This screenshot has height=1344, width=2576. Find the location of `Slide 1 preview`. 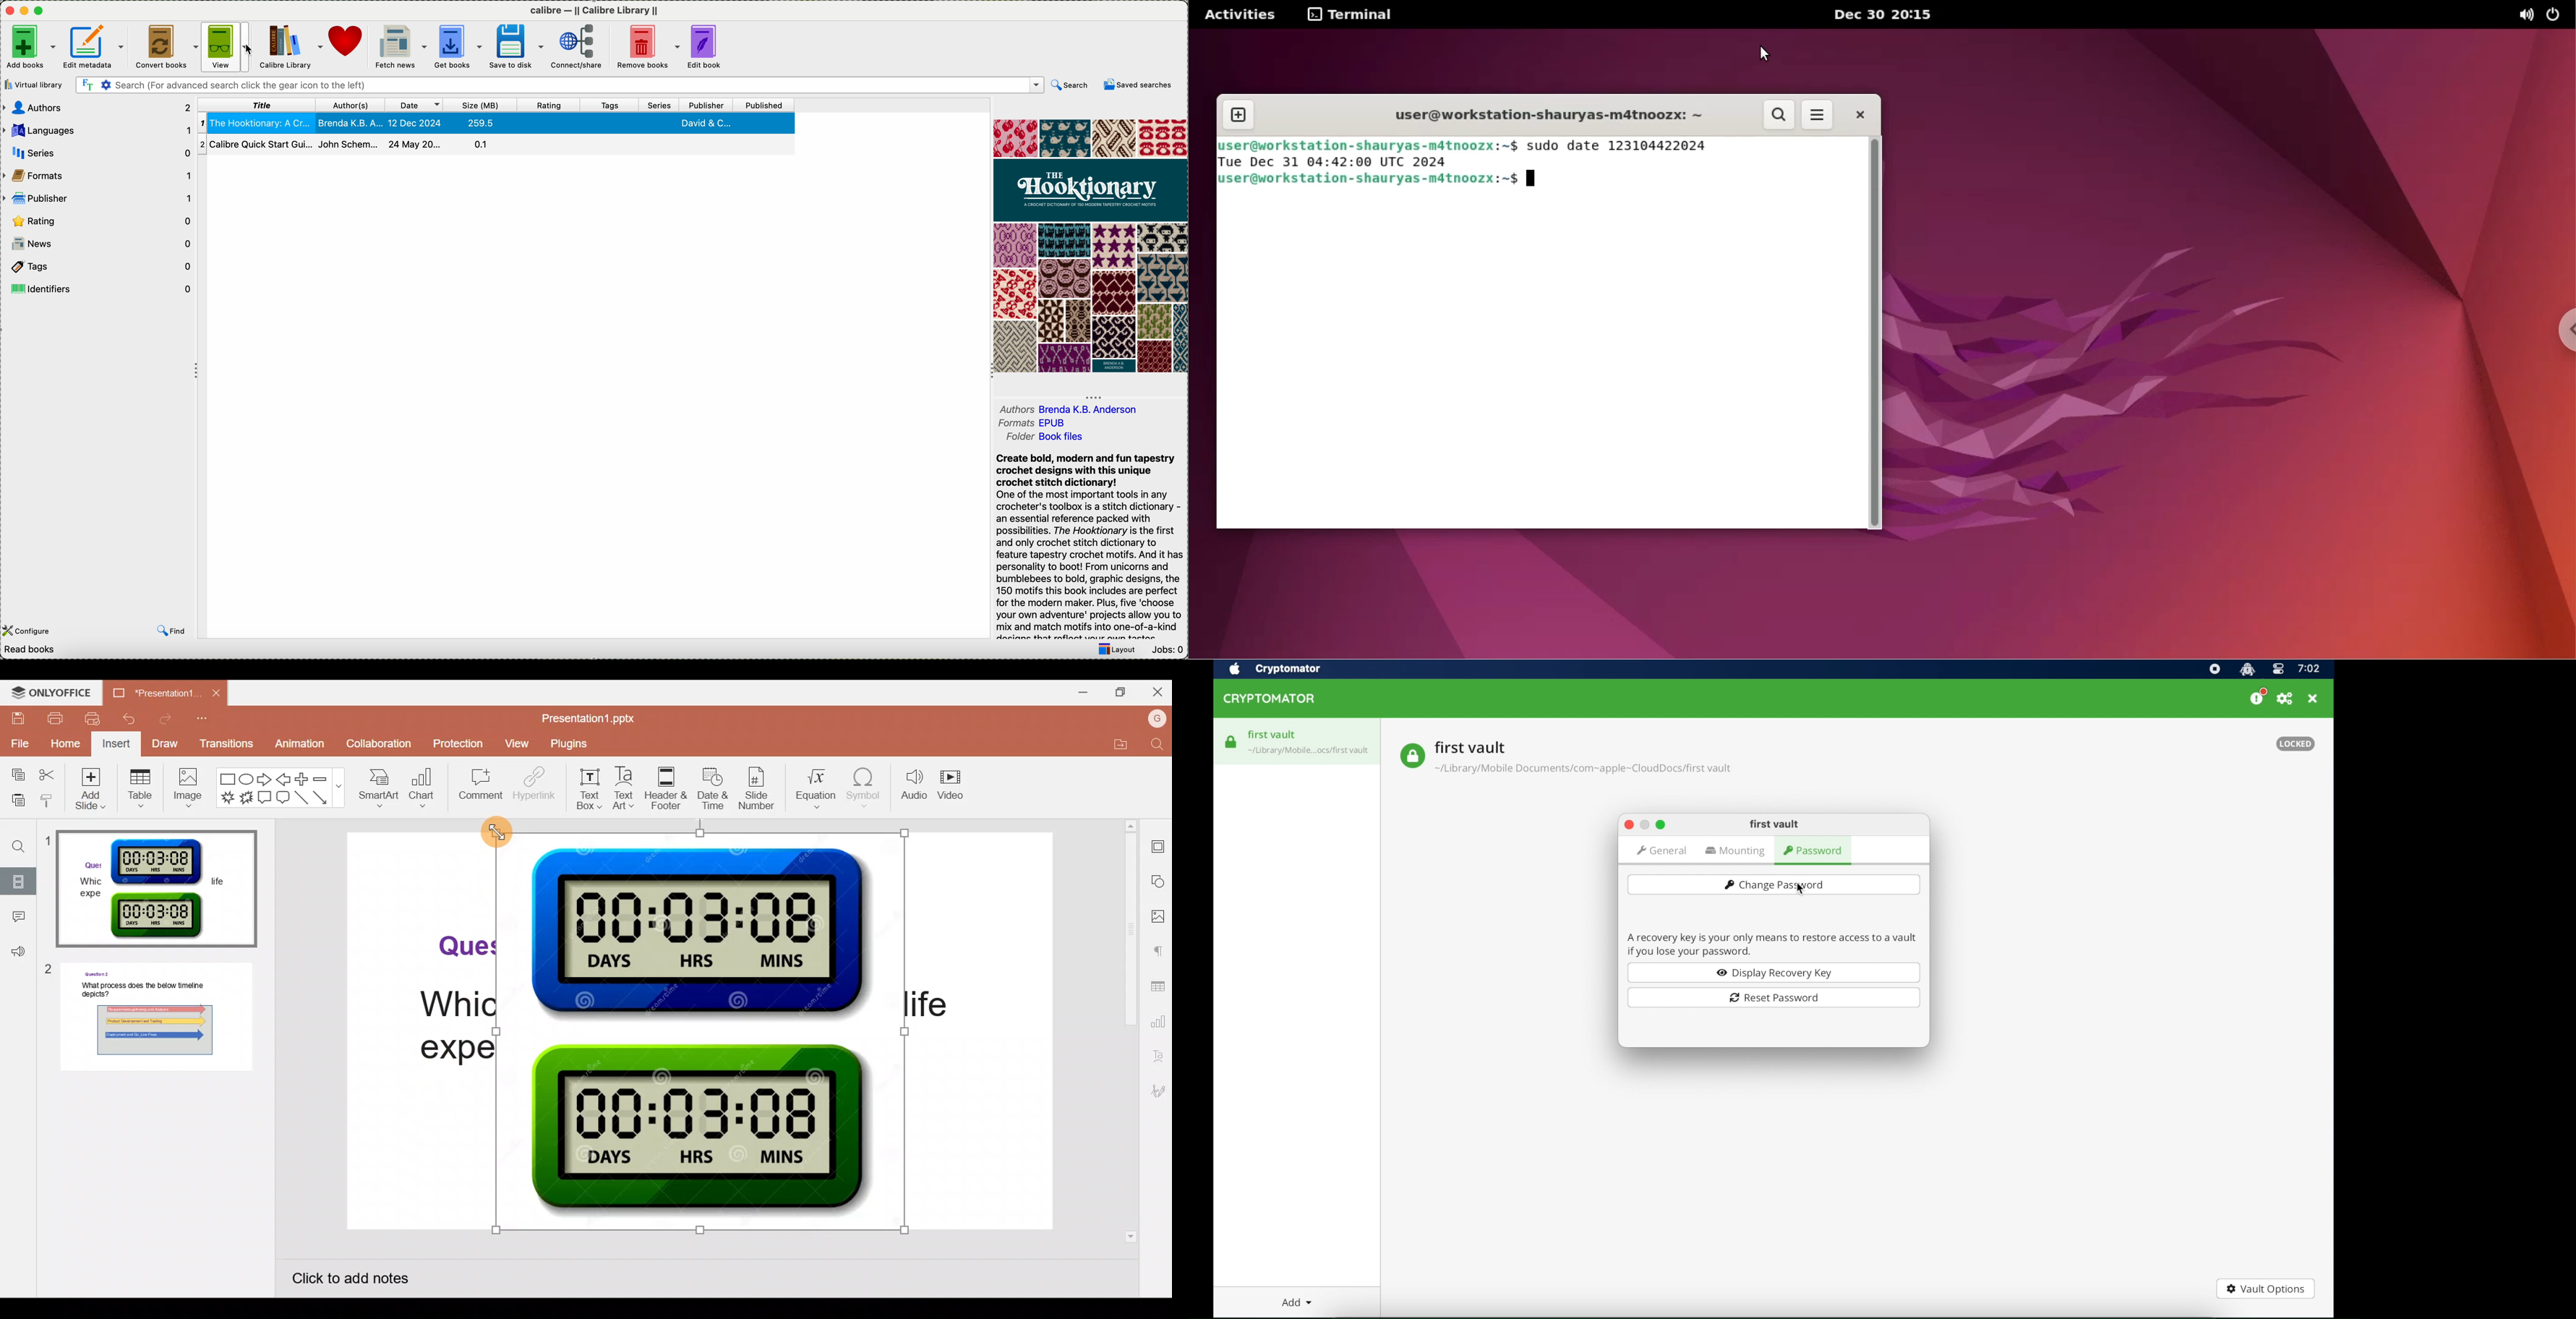

Slide 1 preview is located at coordinates (154, 888).